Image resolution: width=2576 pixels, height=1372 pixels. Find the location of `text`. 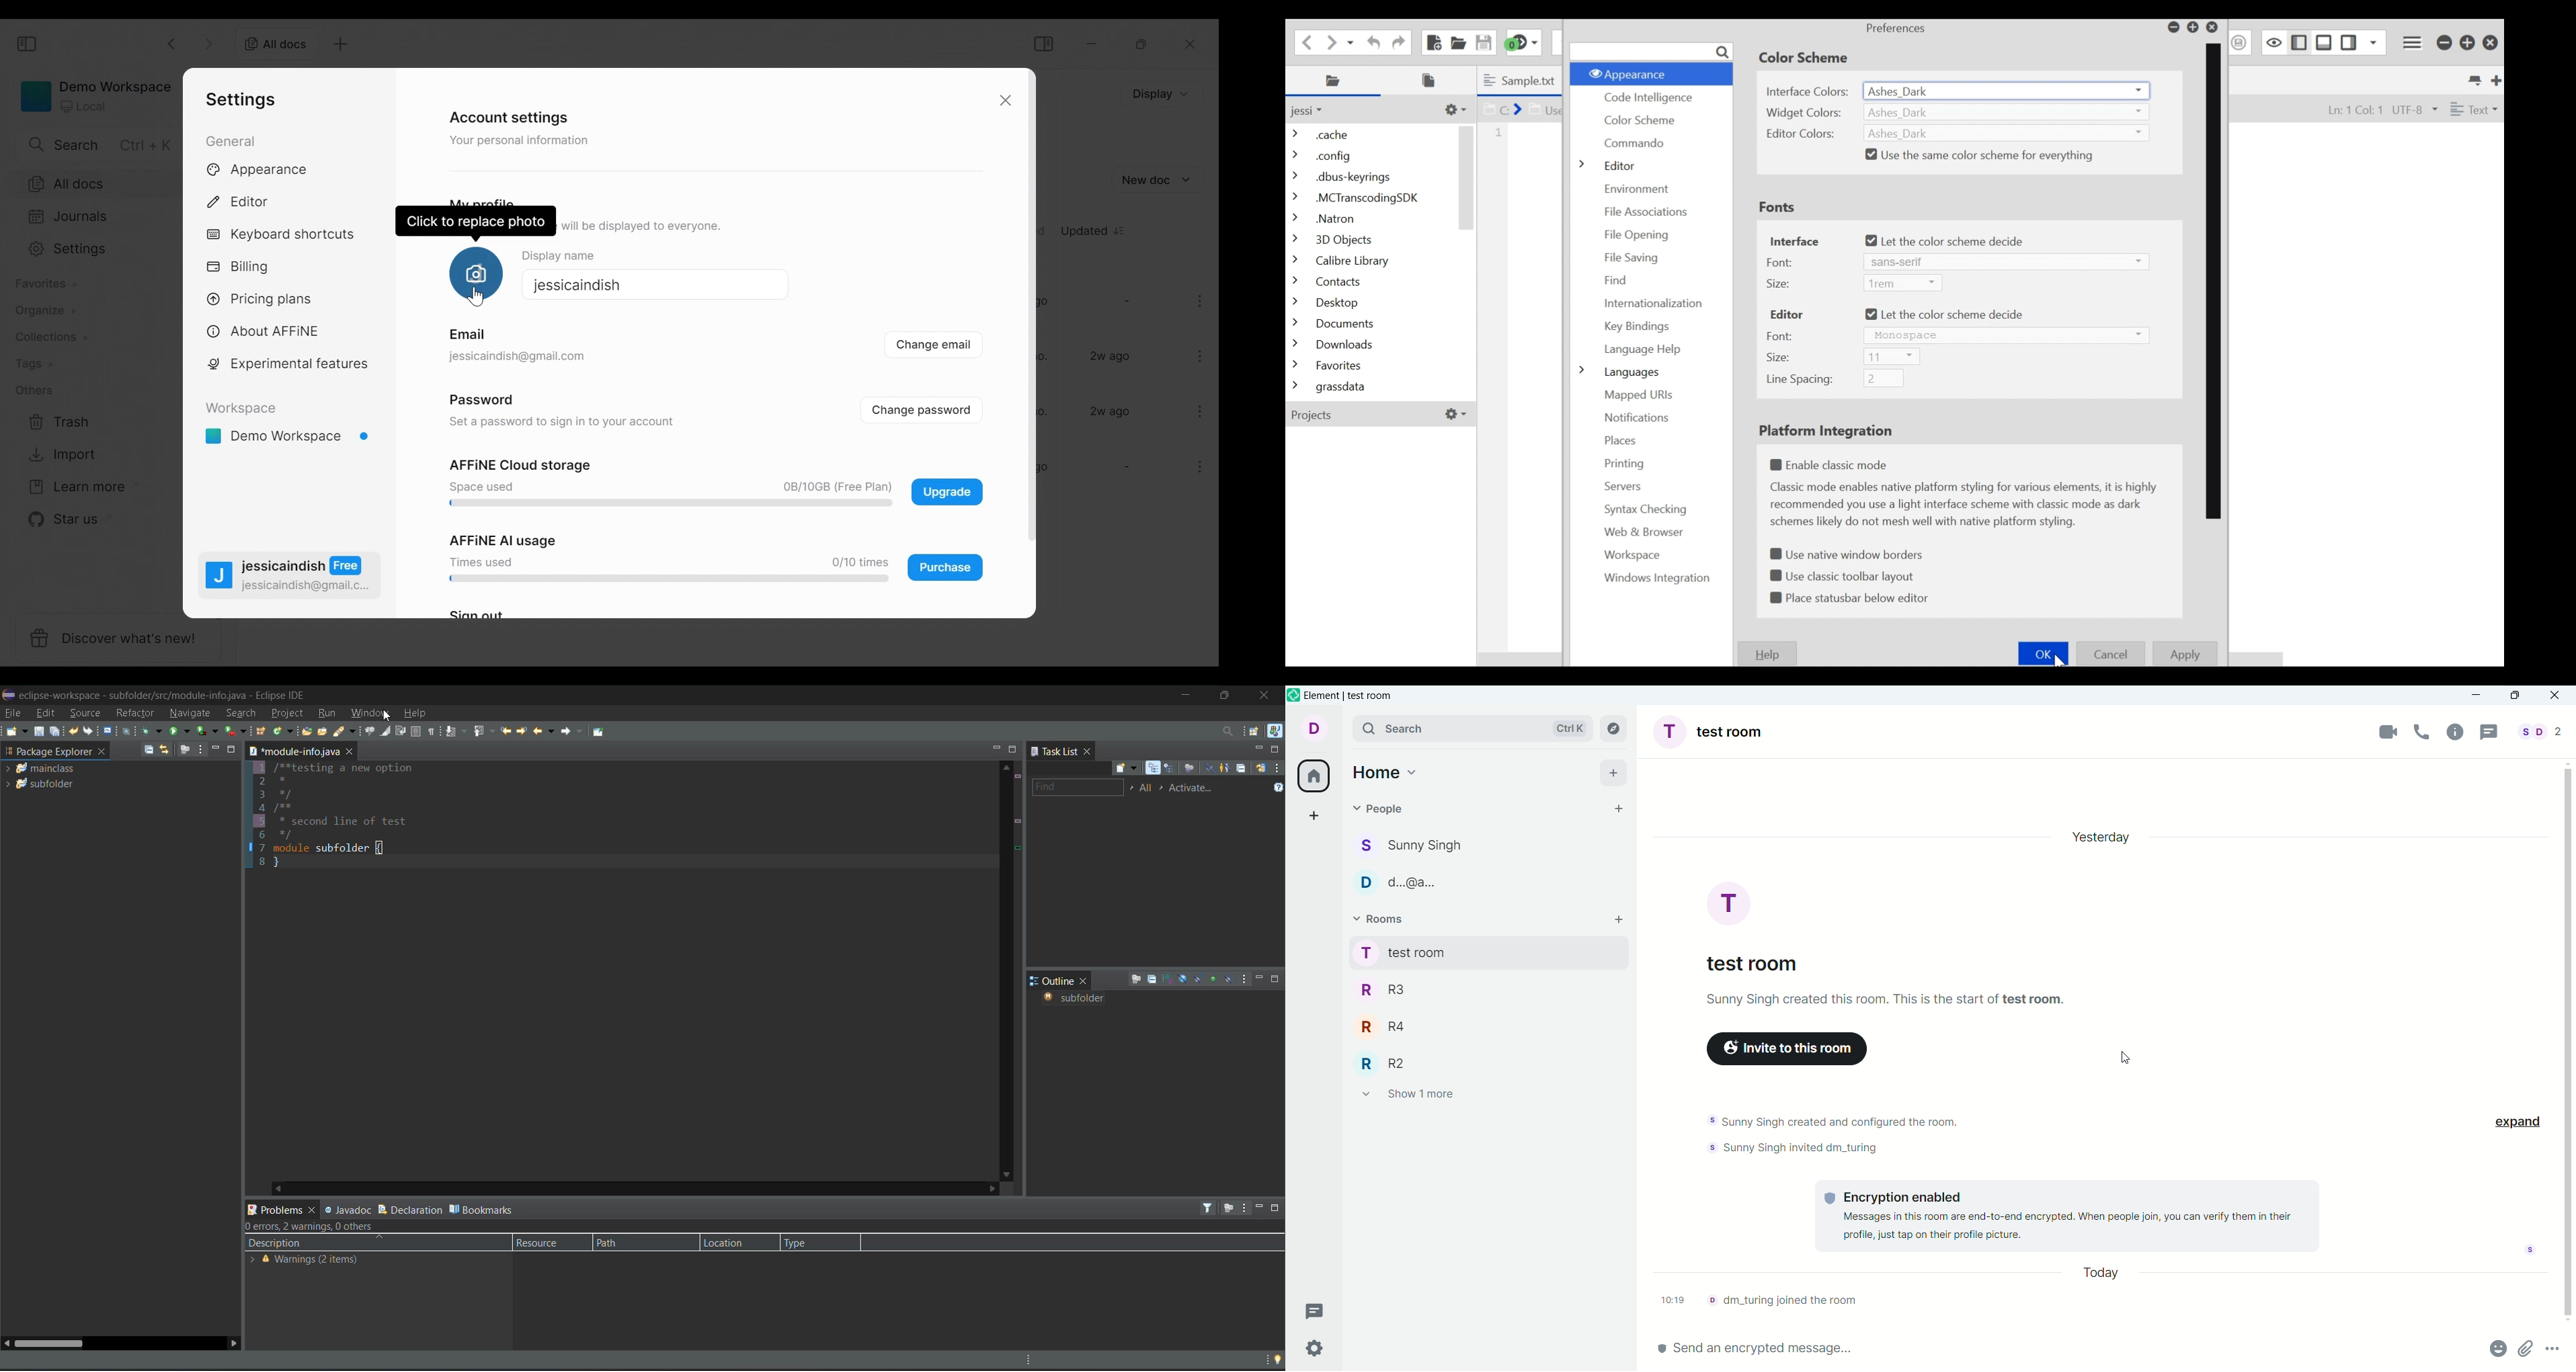

text is located at coordinates (2059, 1216).